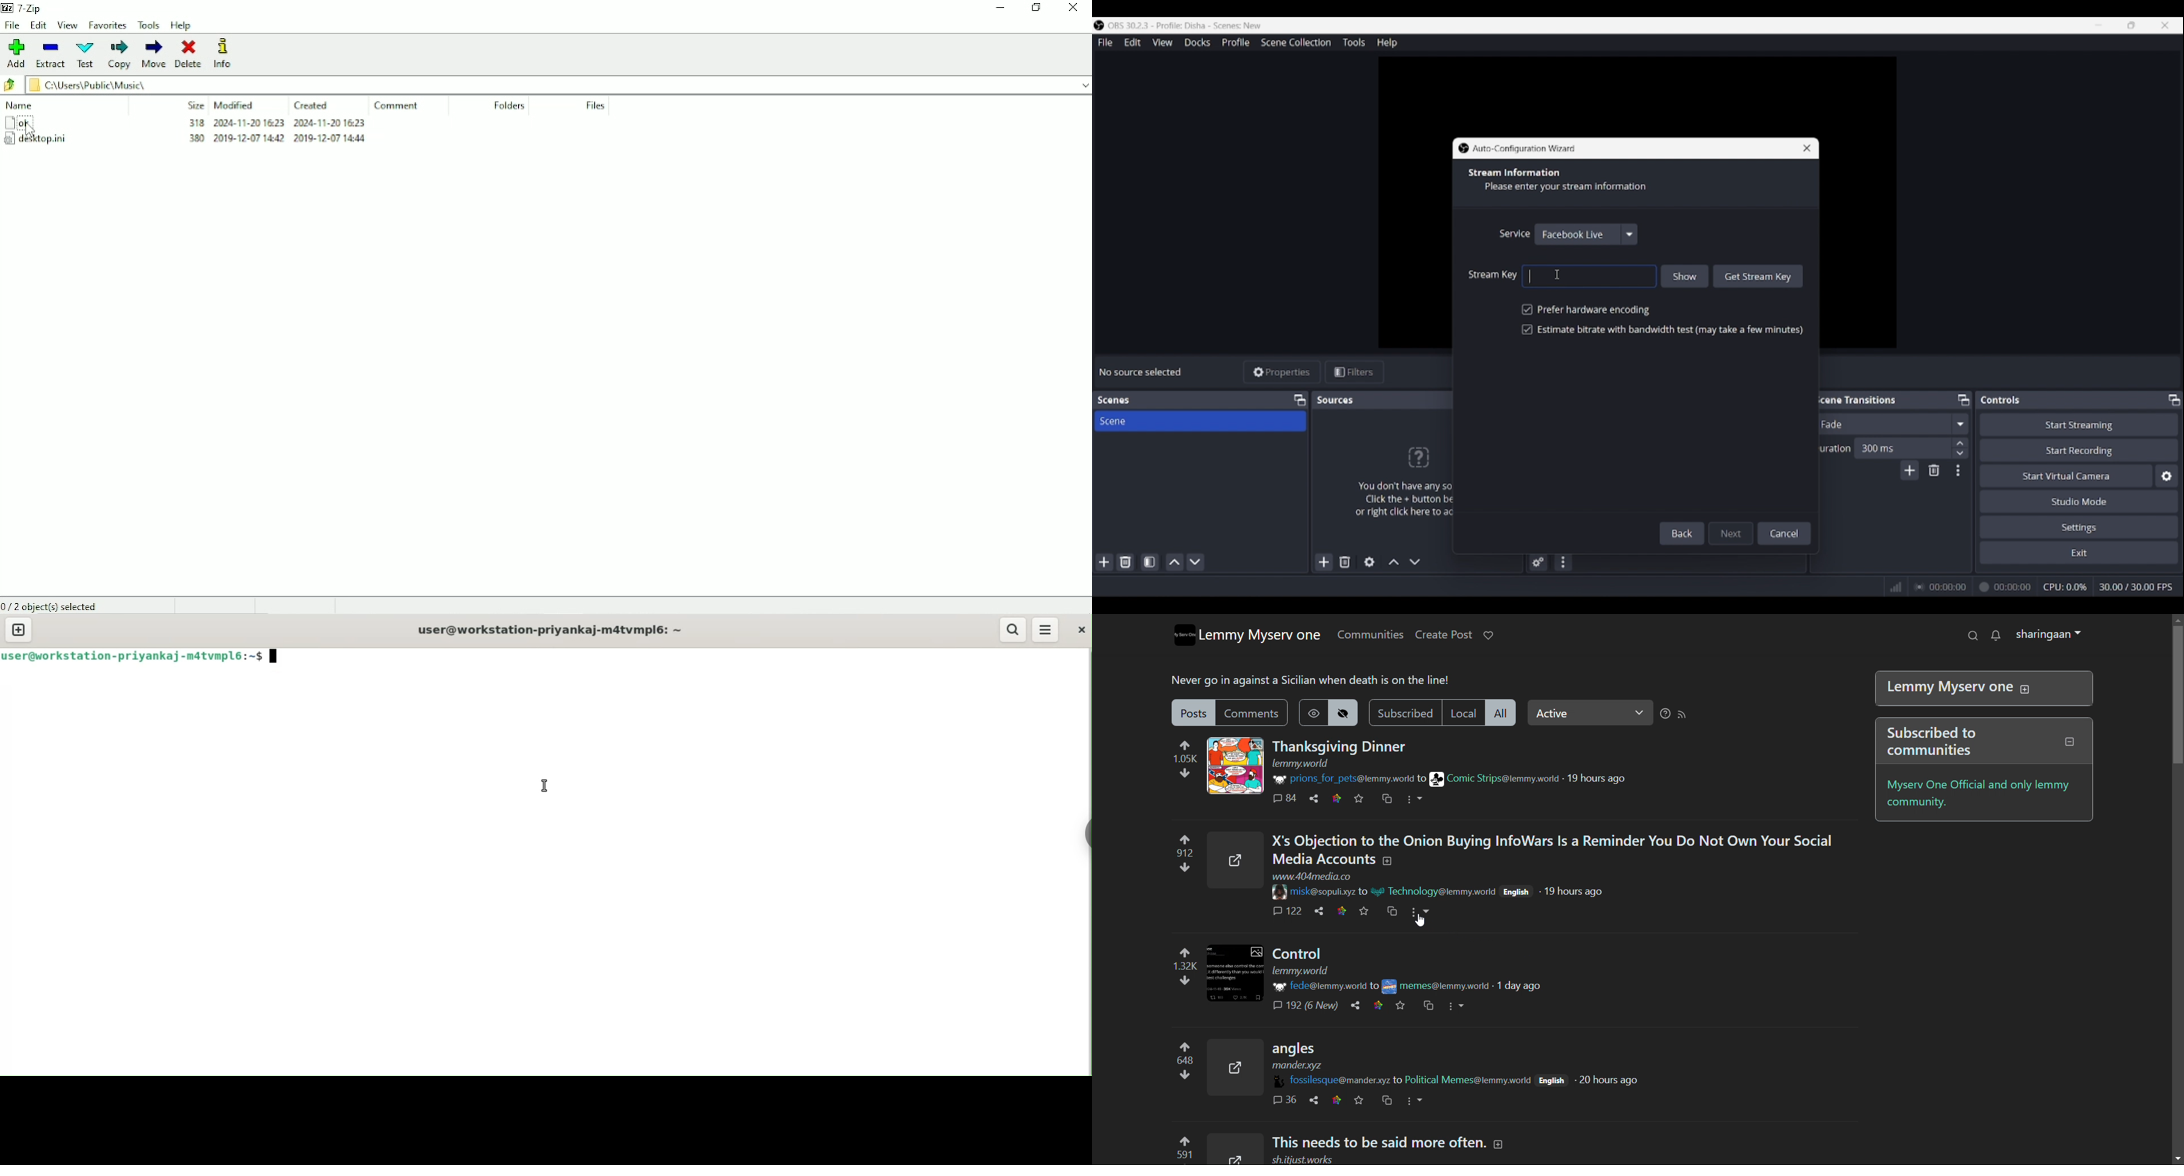  What do you see at coordinates (1960, 424) in the screenshot?
I see `Fade options` at bounding box center [1960, 424].